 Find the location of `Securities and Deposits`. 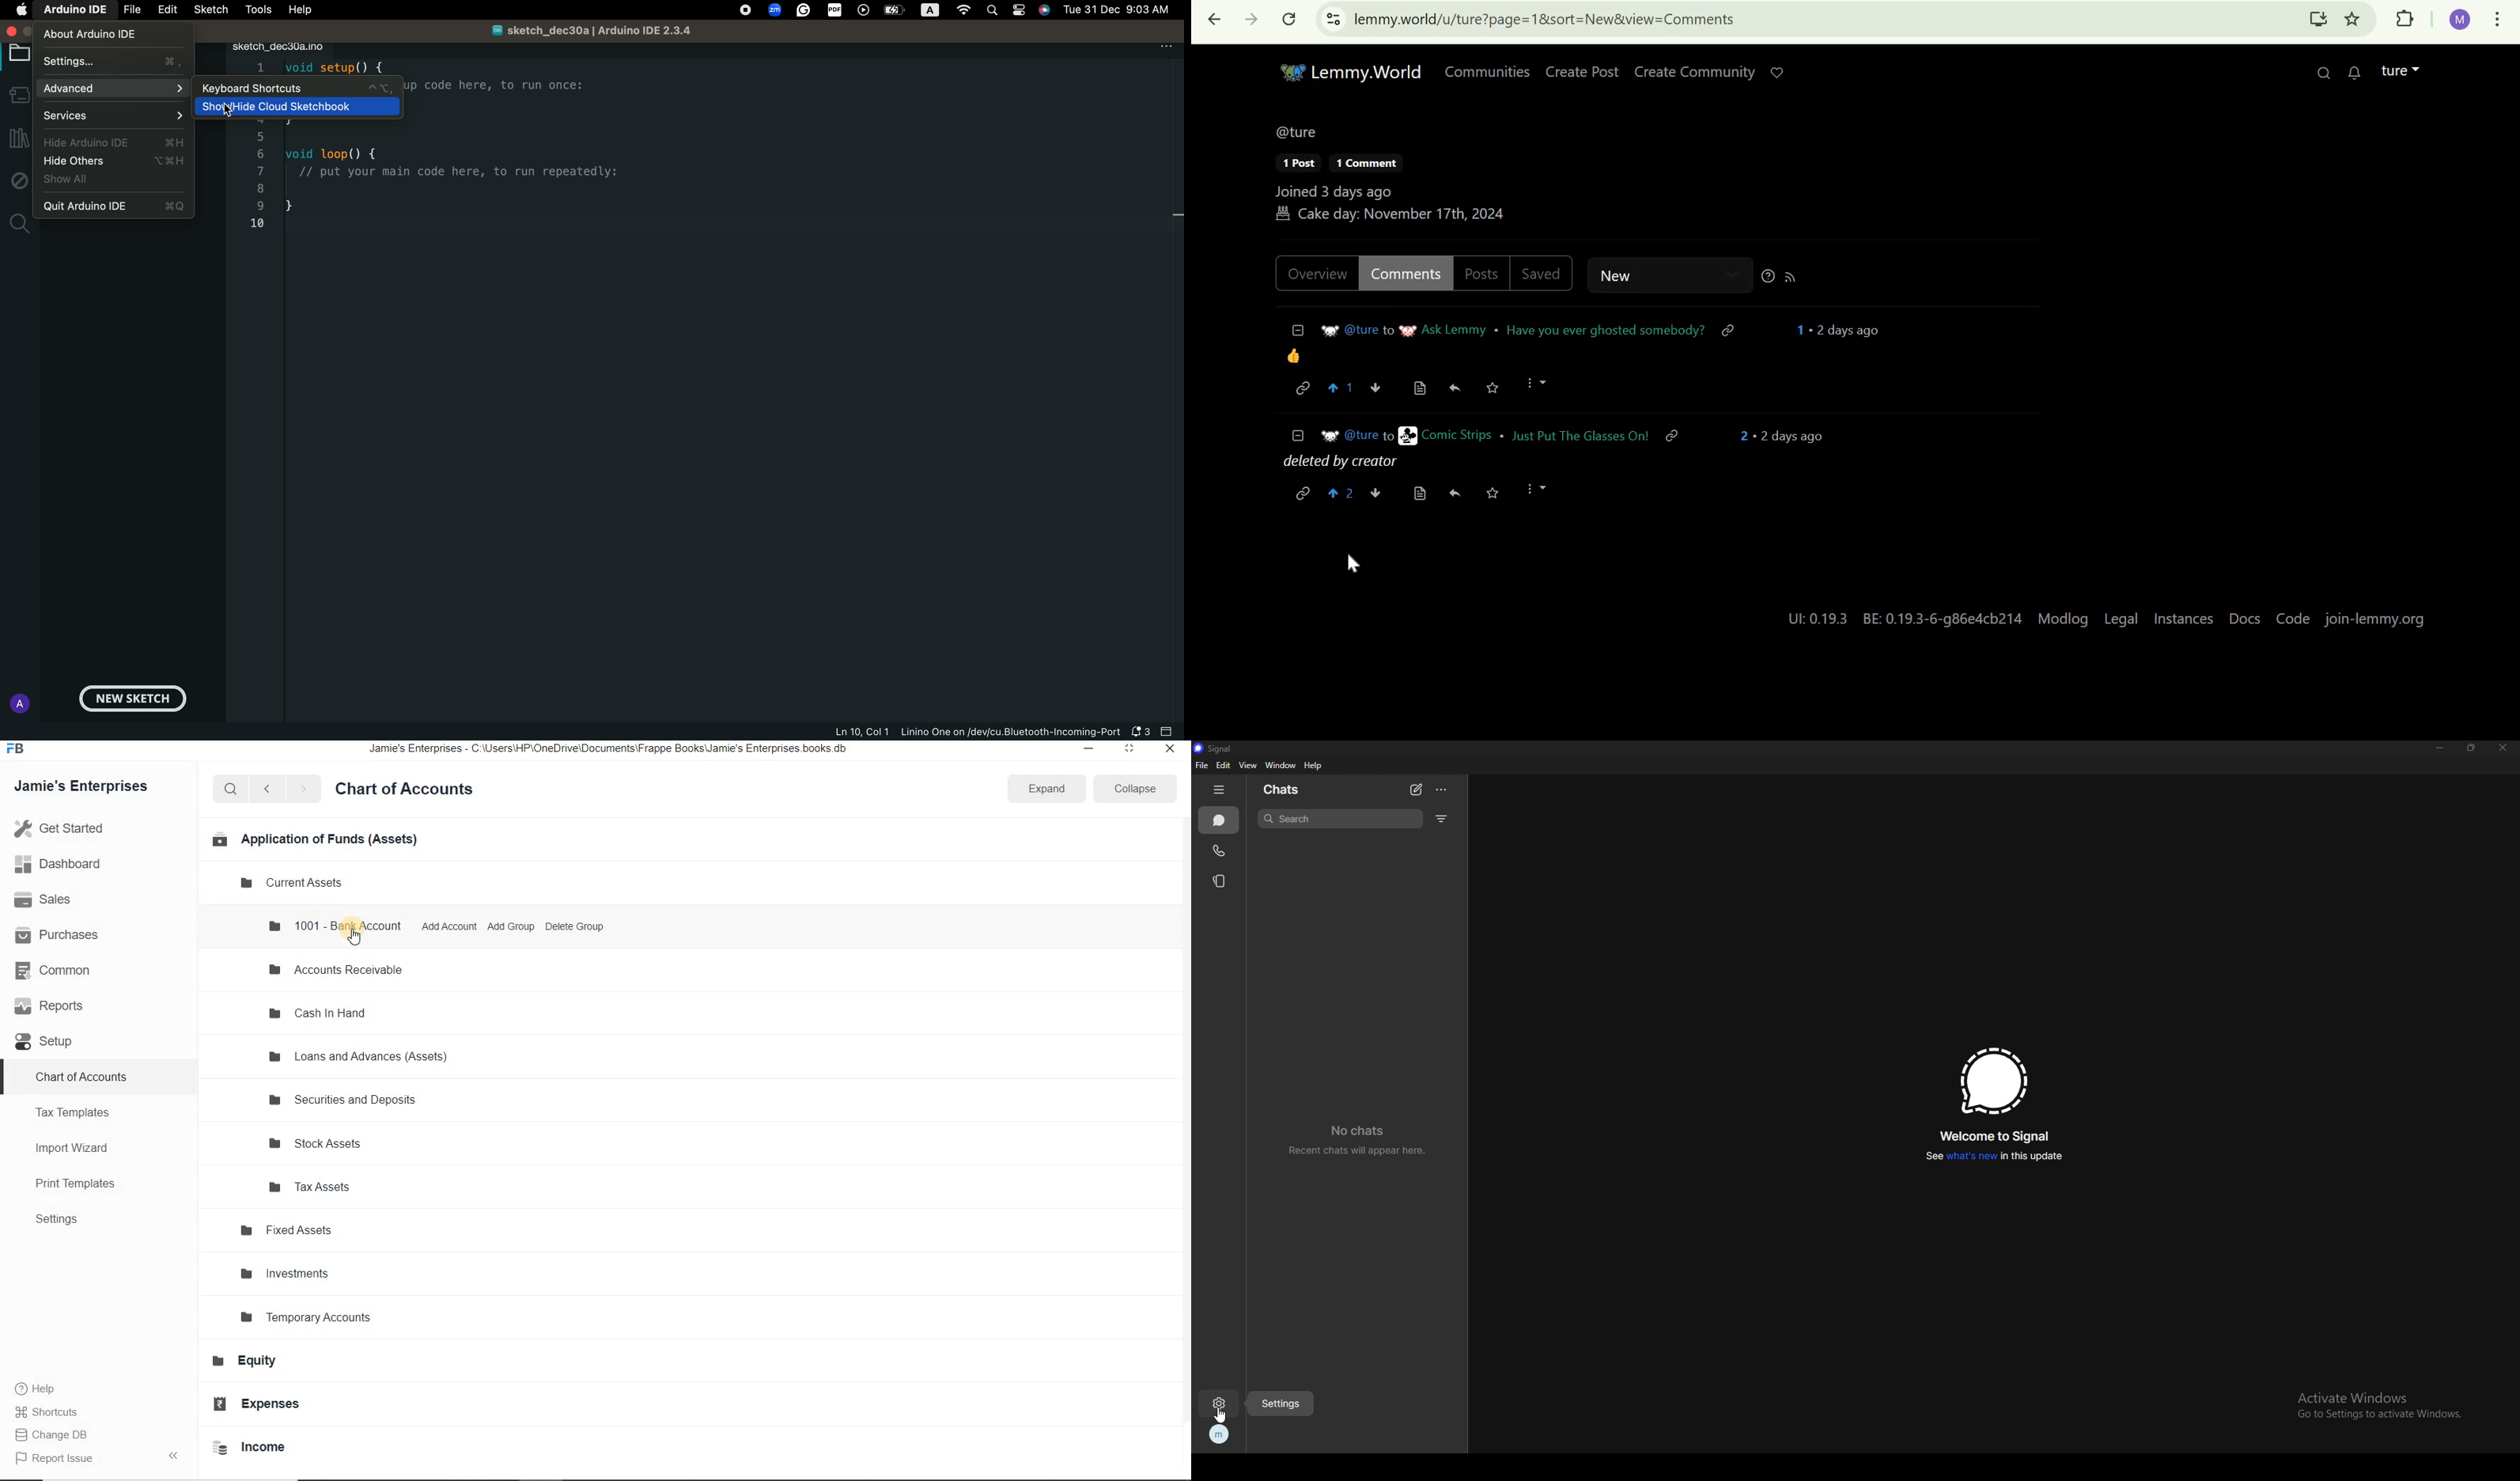

Securities and Deposits is located at coordinates (345, 1099).